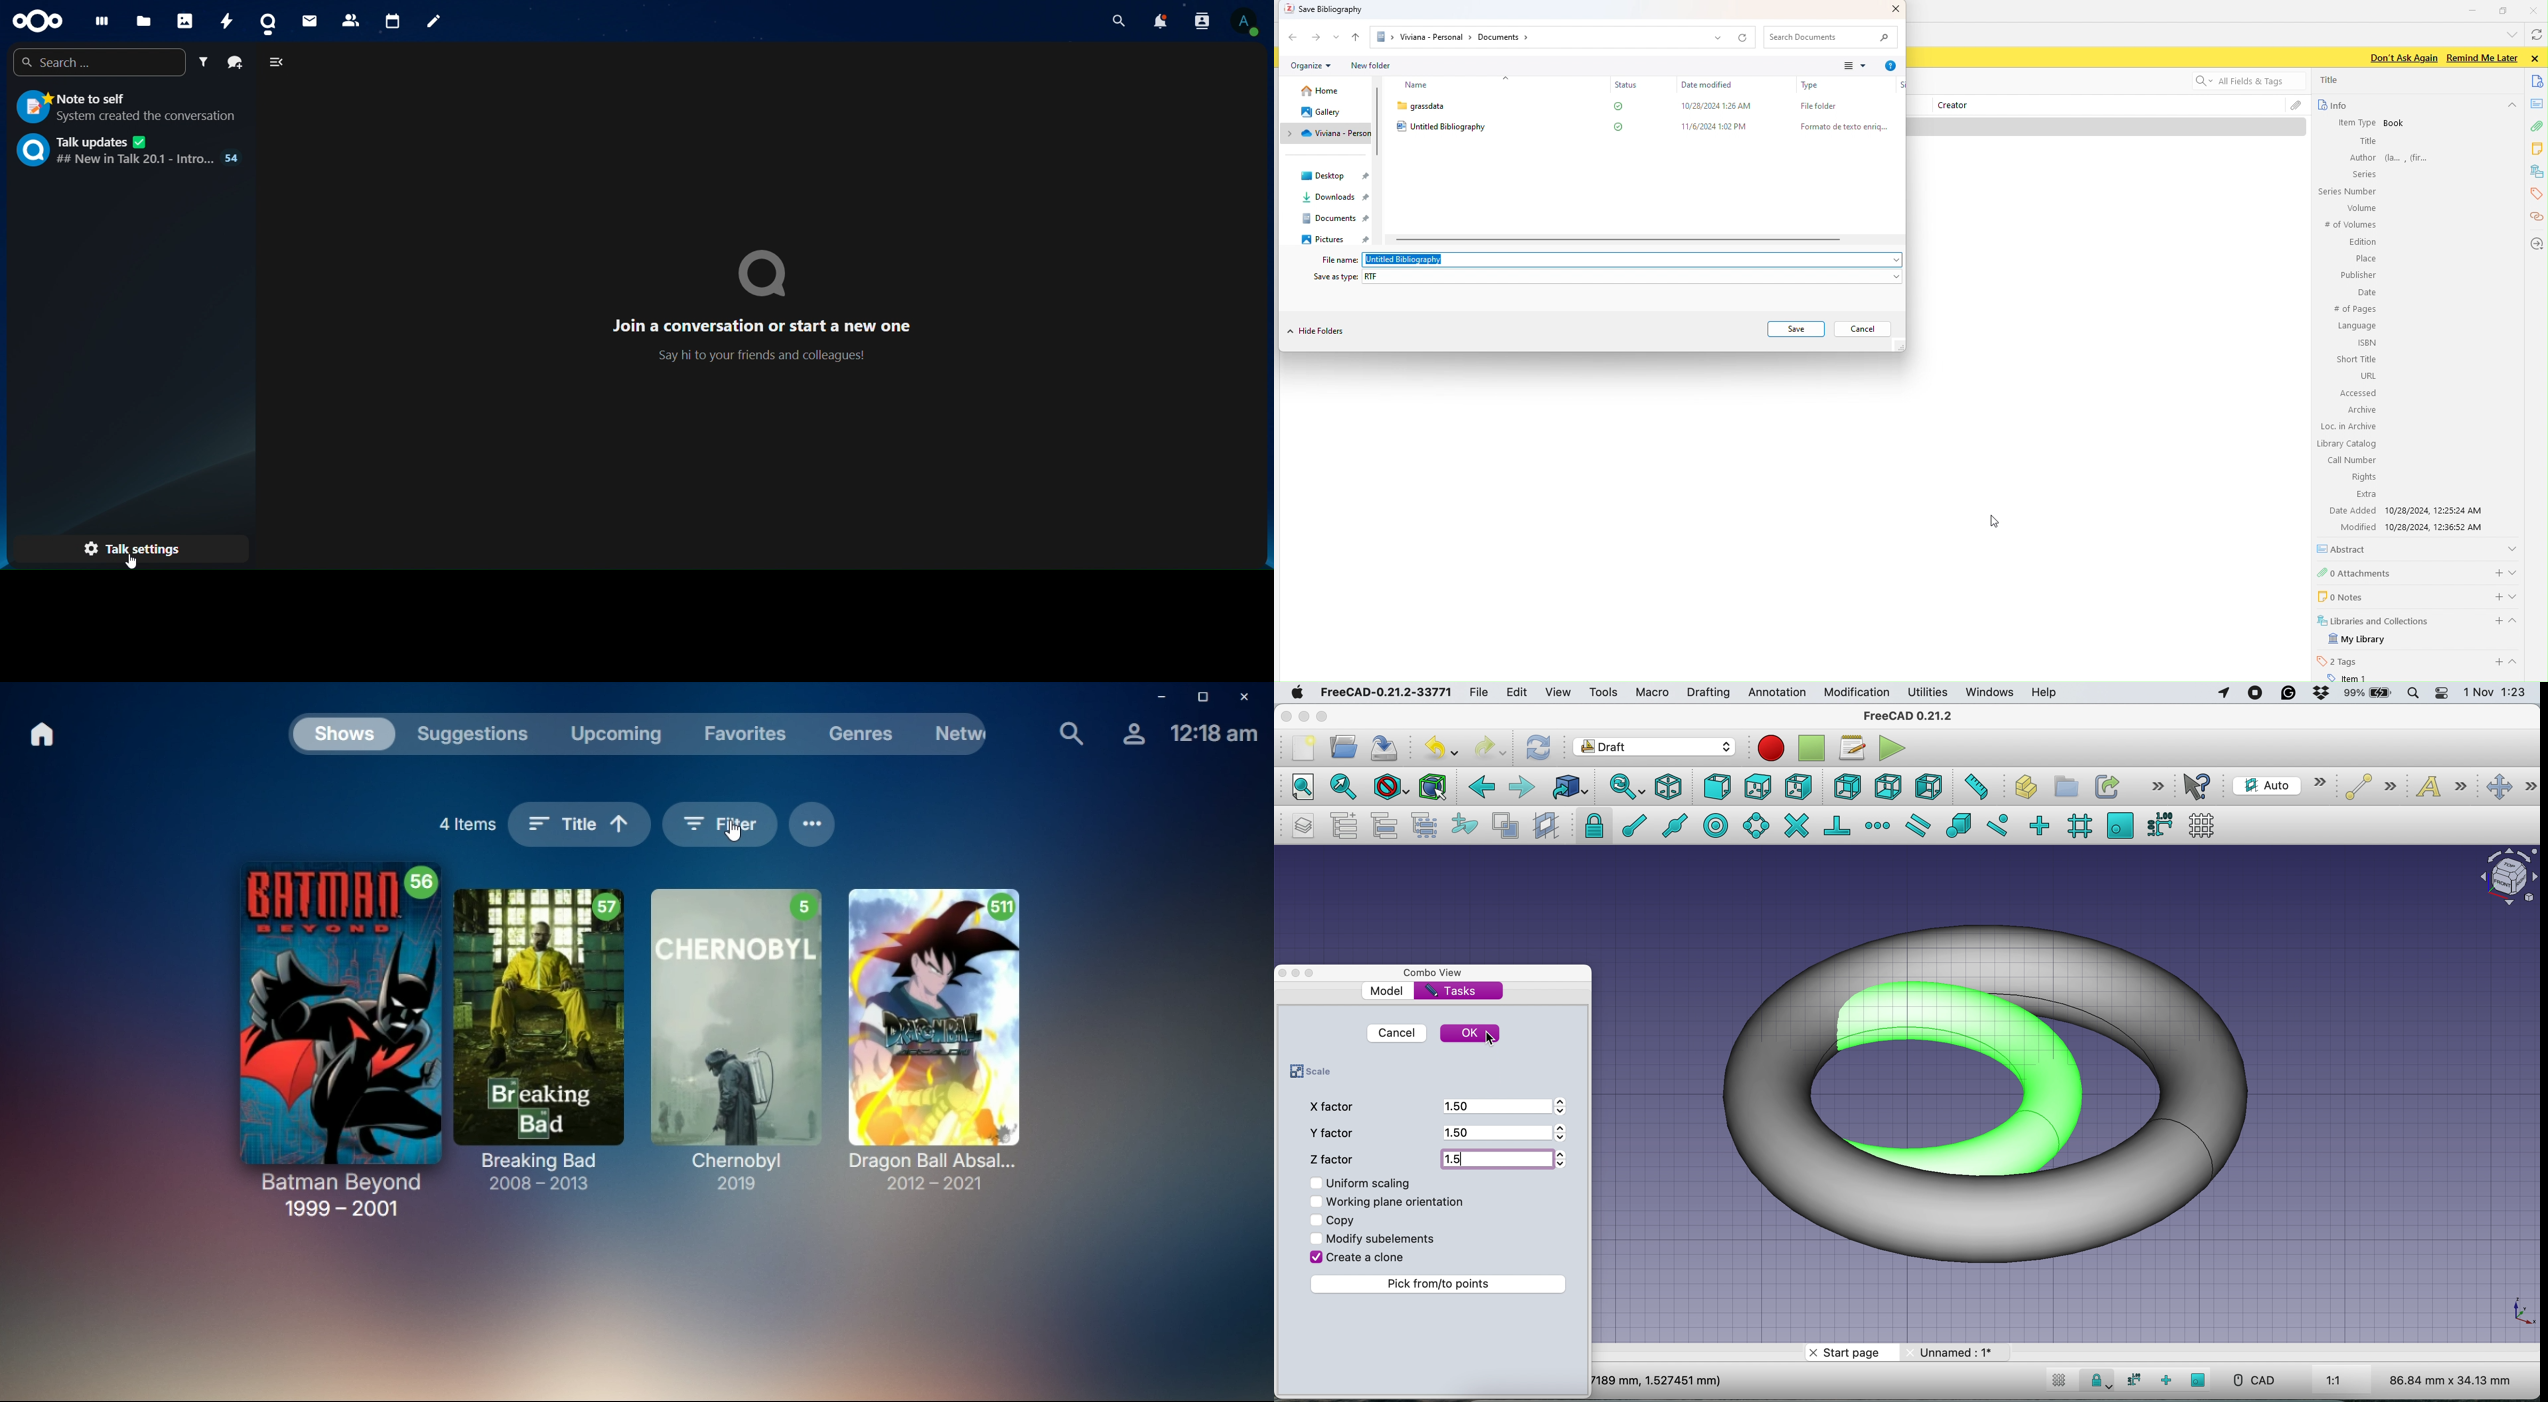  I want to click on move to group, so click(1388, 825).